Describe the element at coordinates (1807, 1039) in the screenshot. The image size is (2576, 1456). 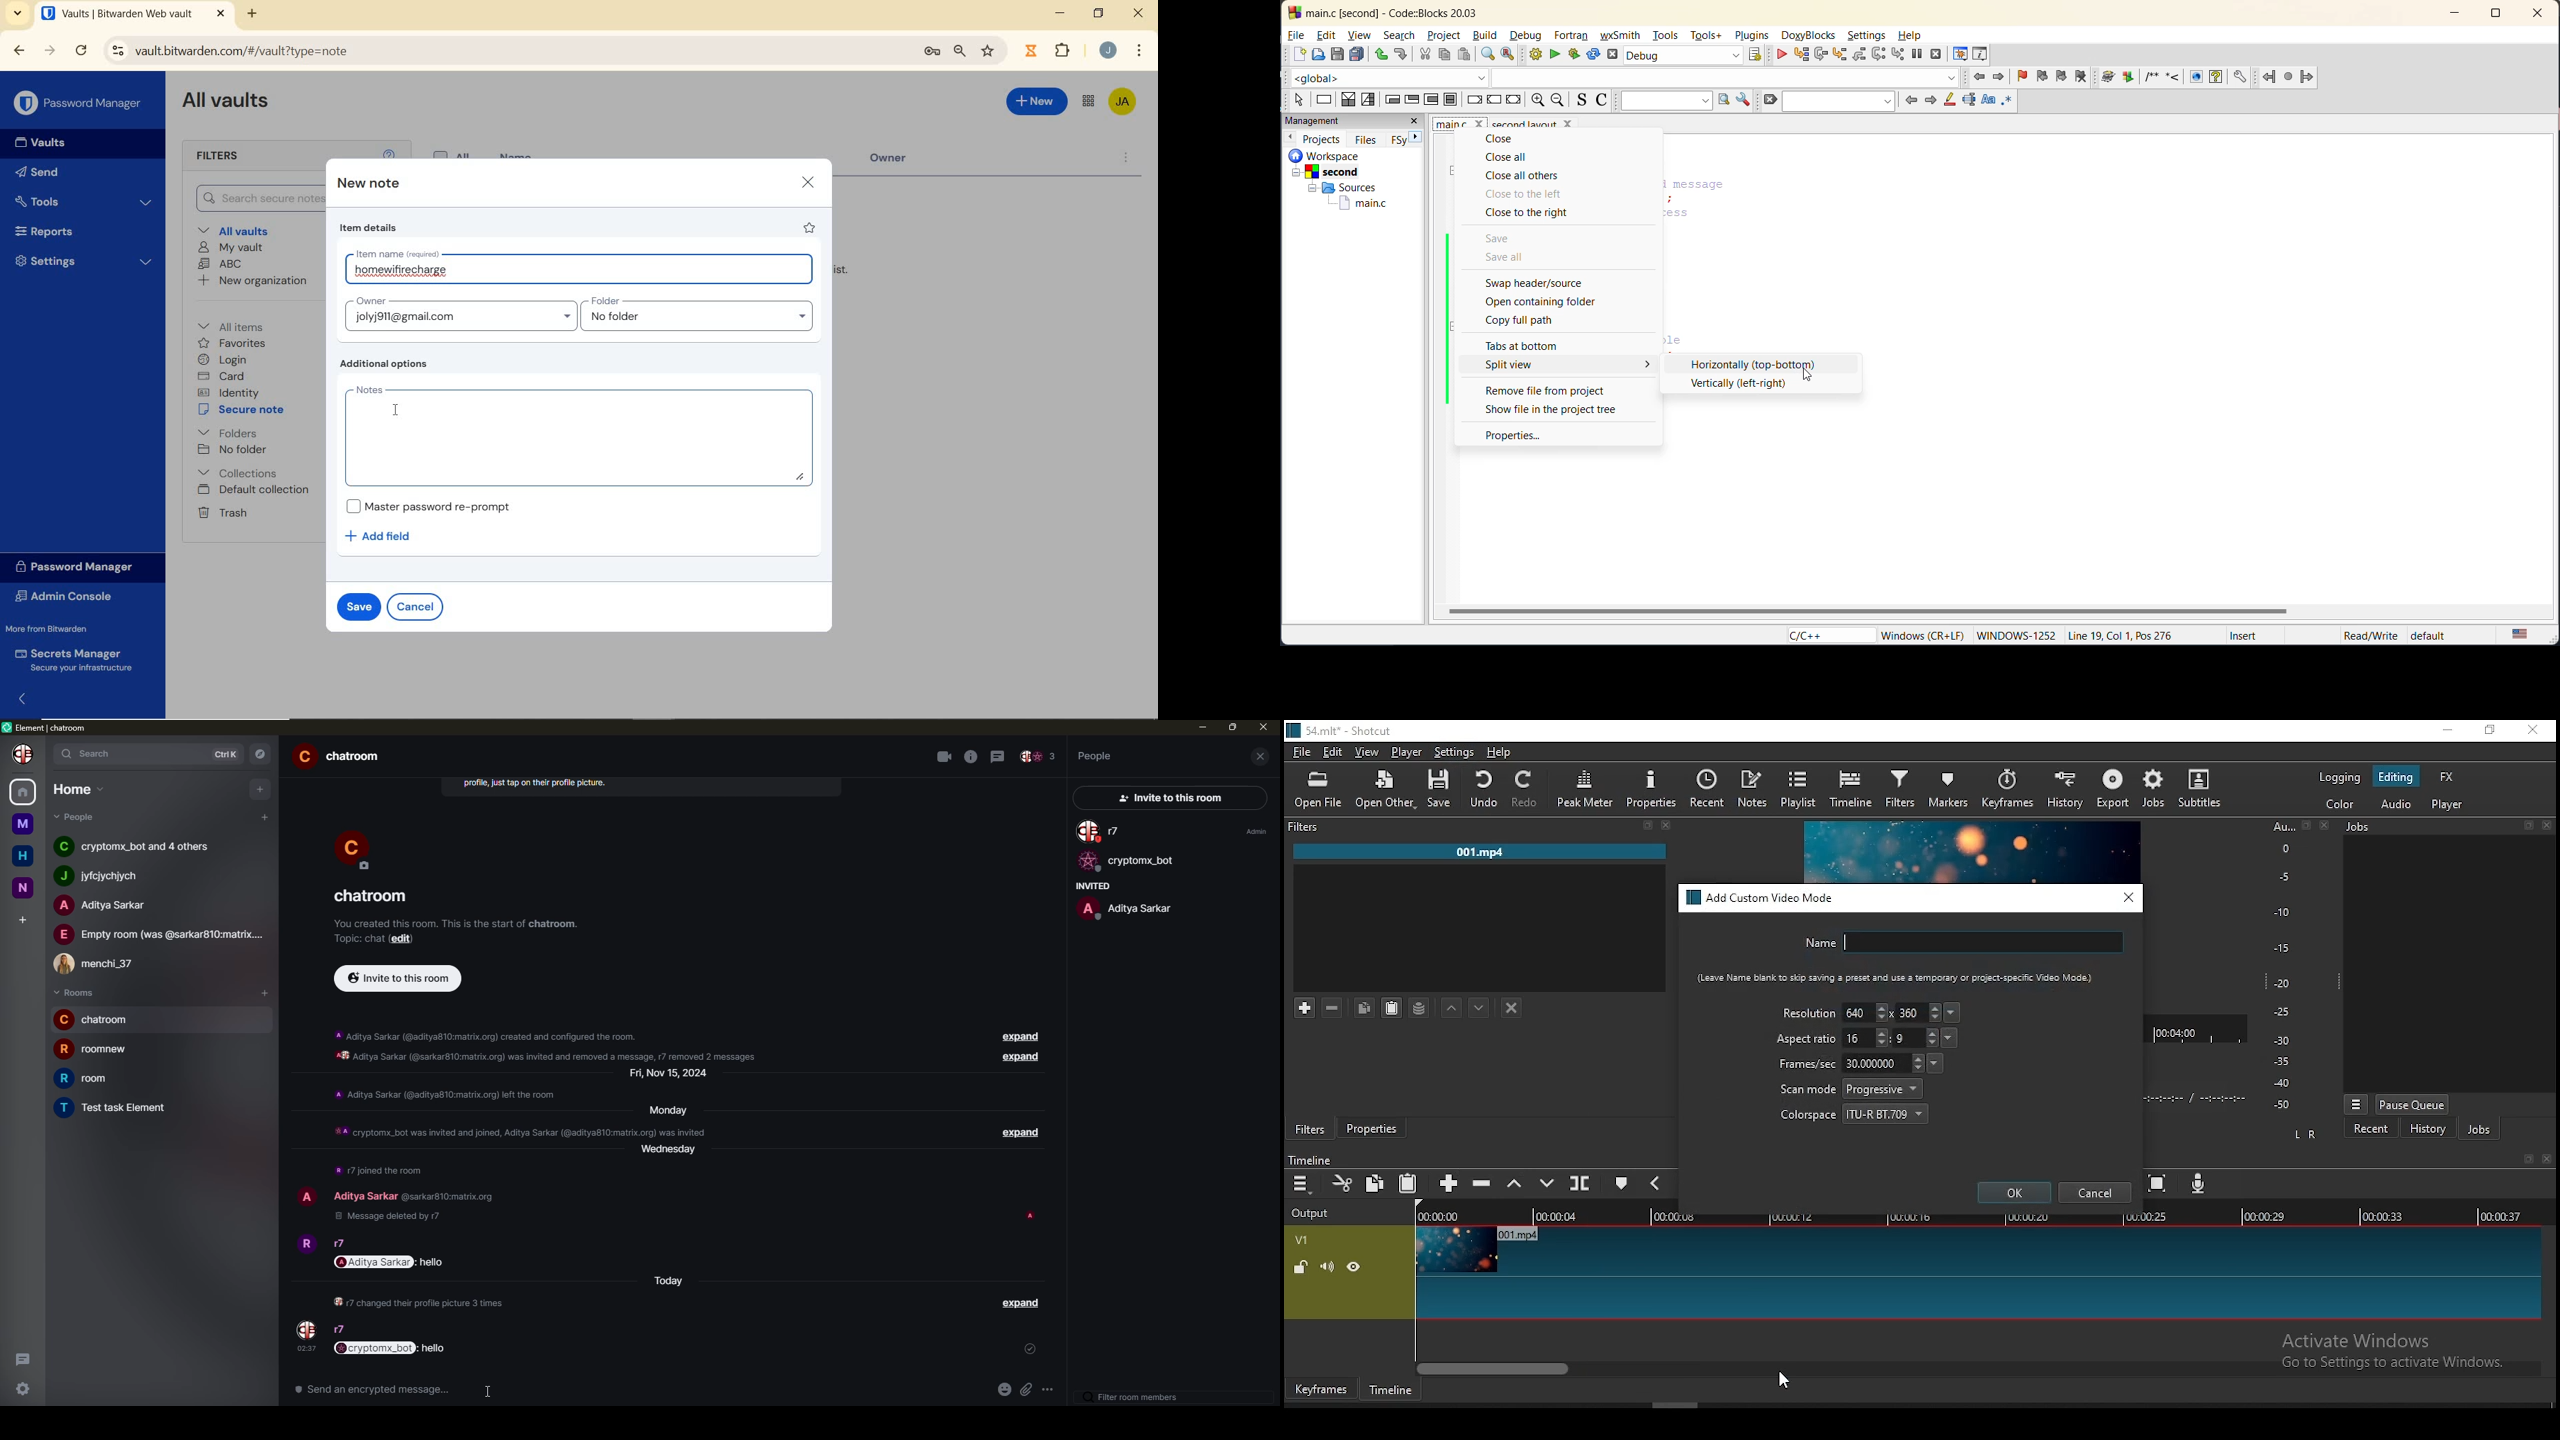
I see `aspect ratio` at that location.